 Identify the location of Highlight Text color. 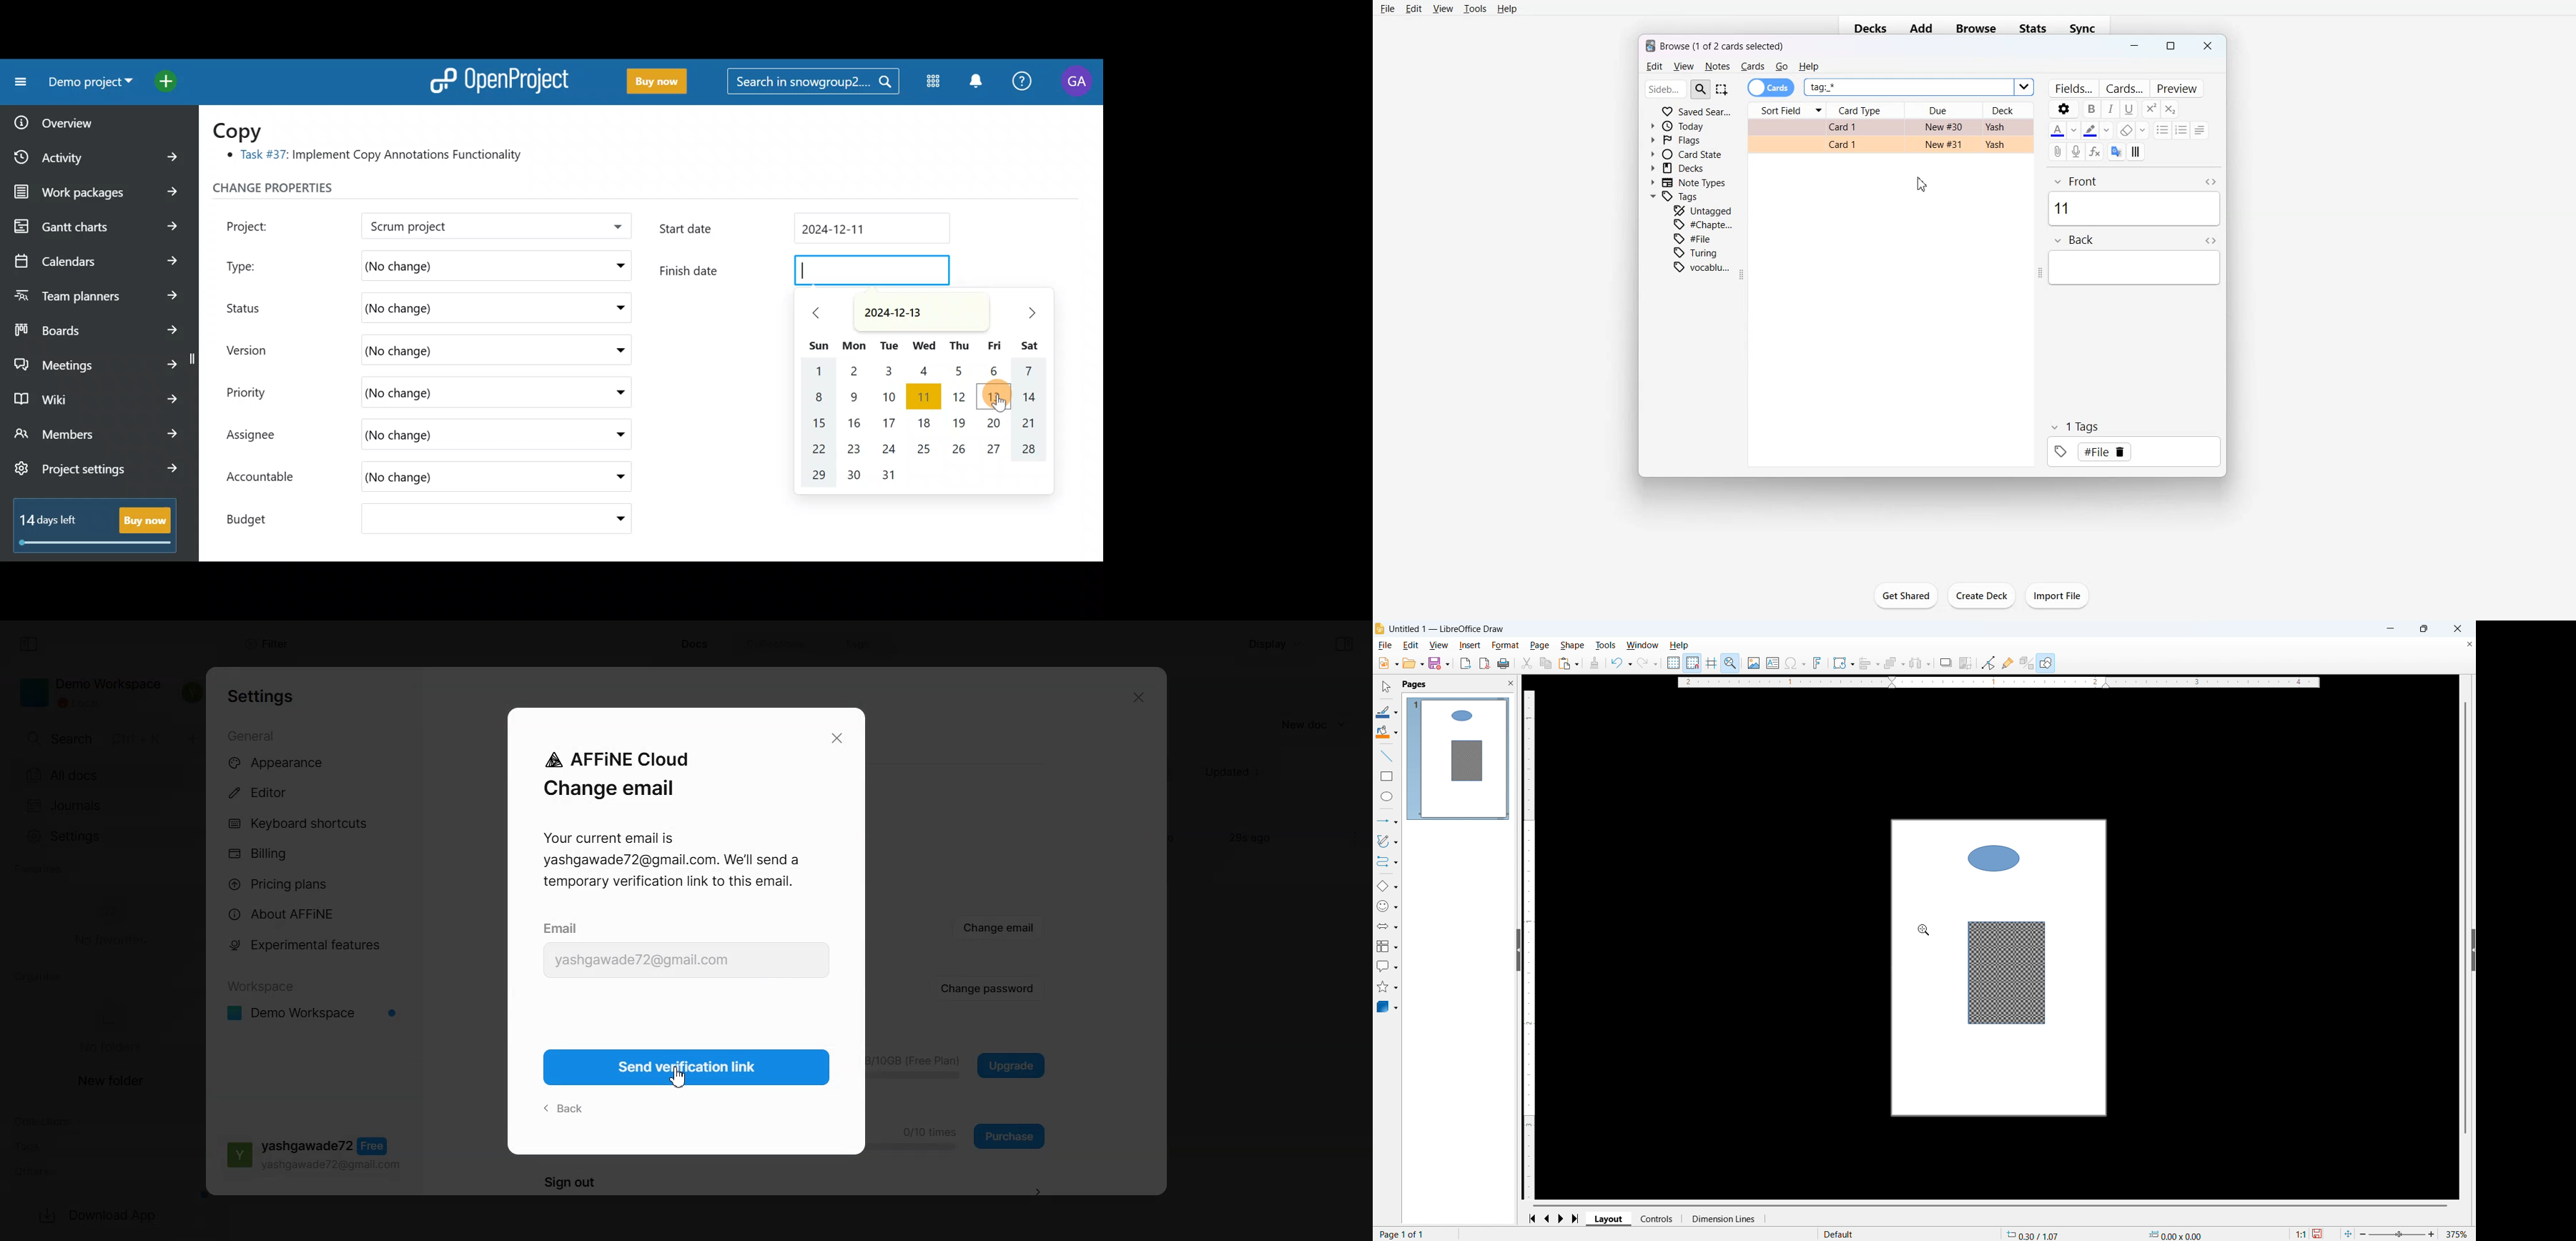
(2099, 130).